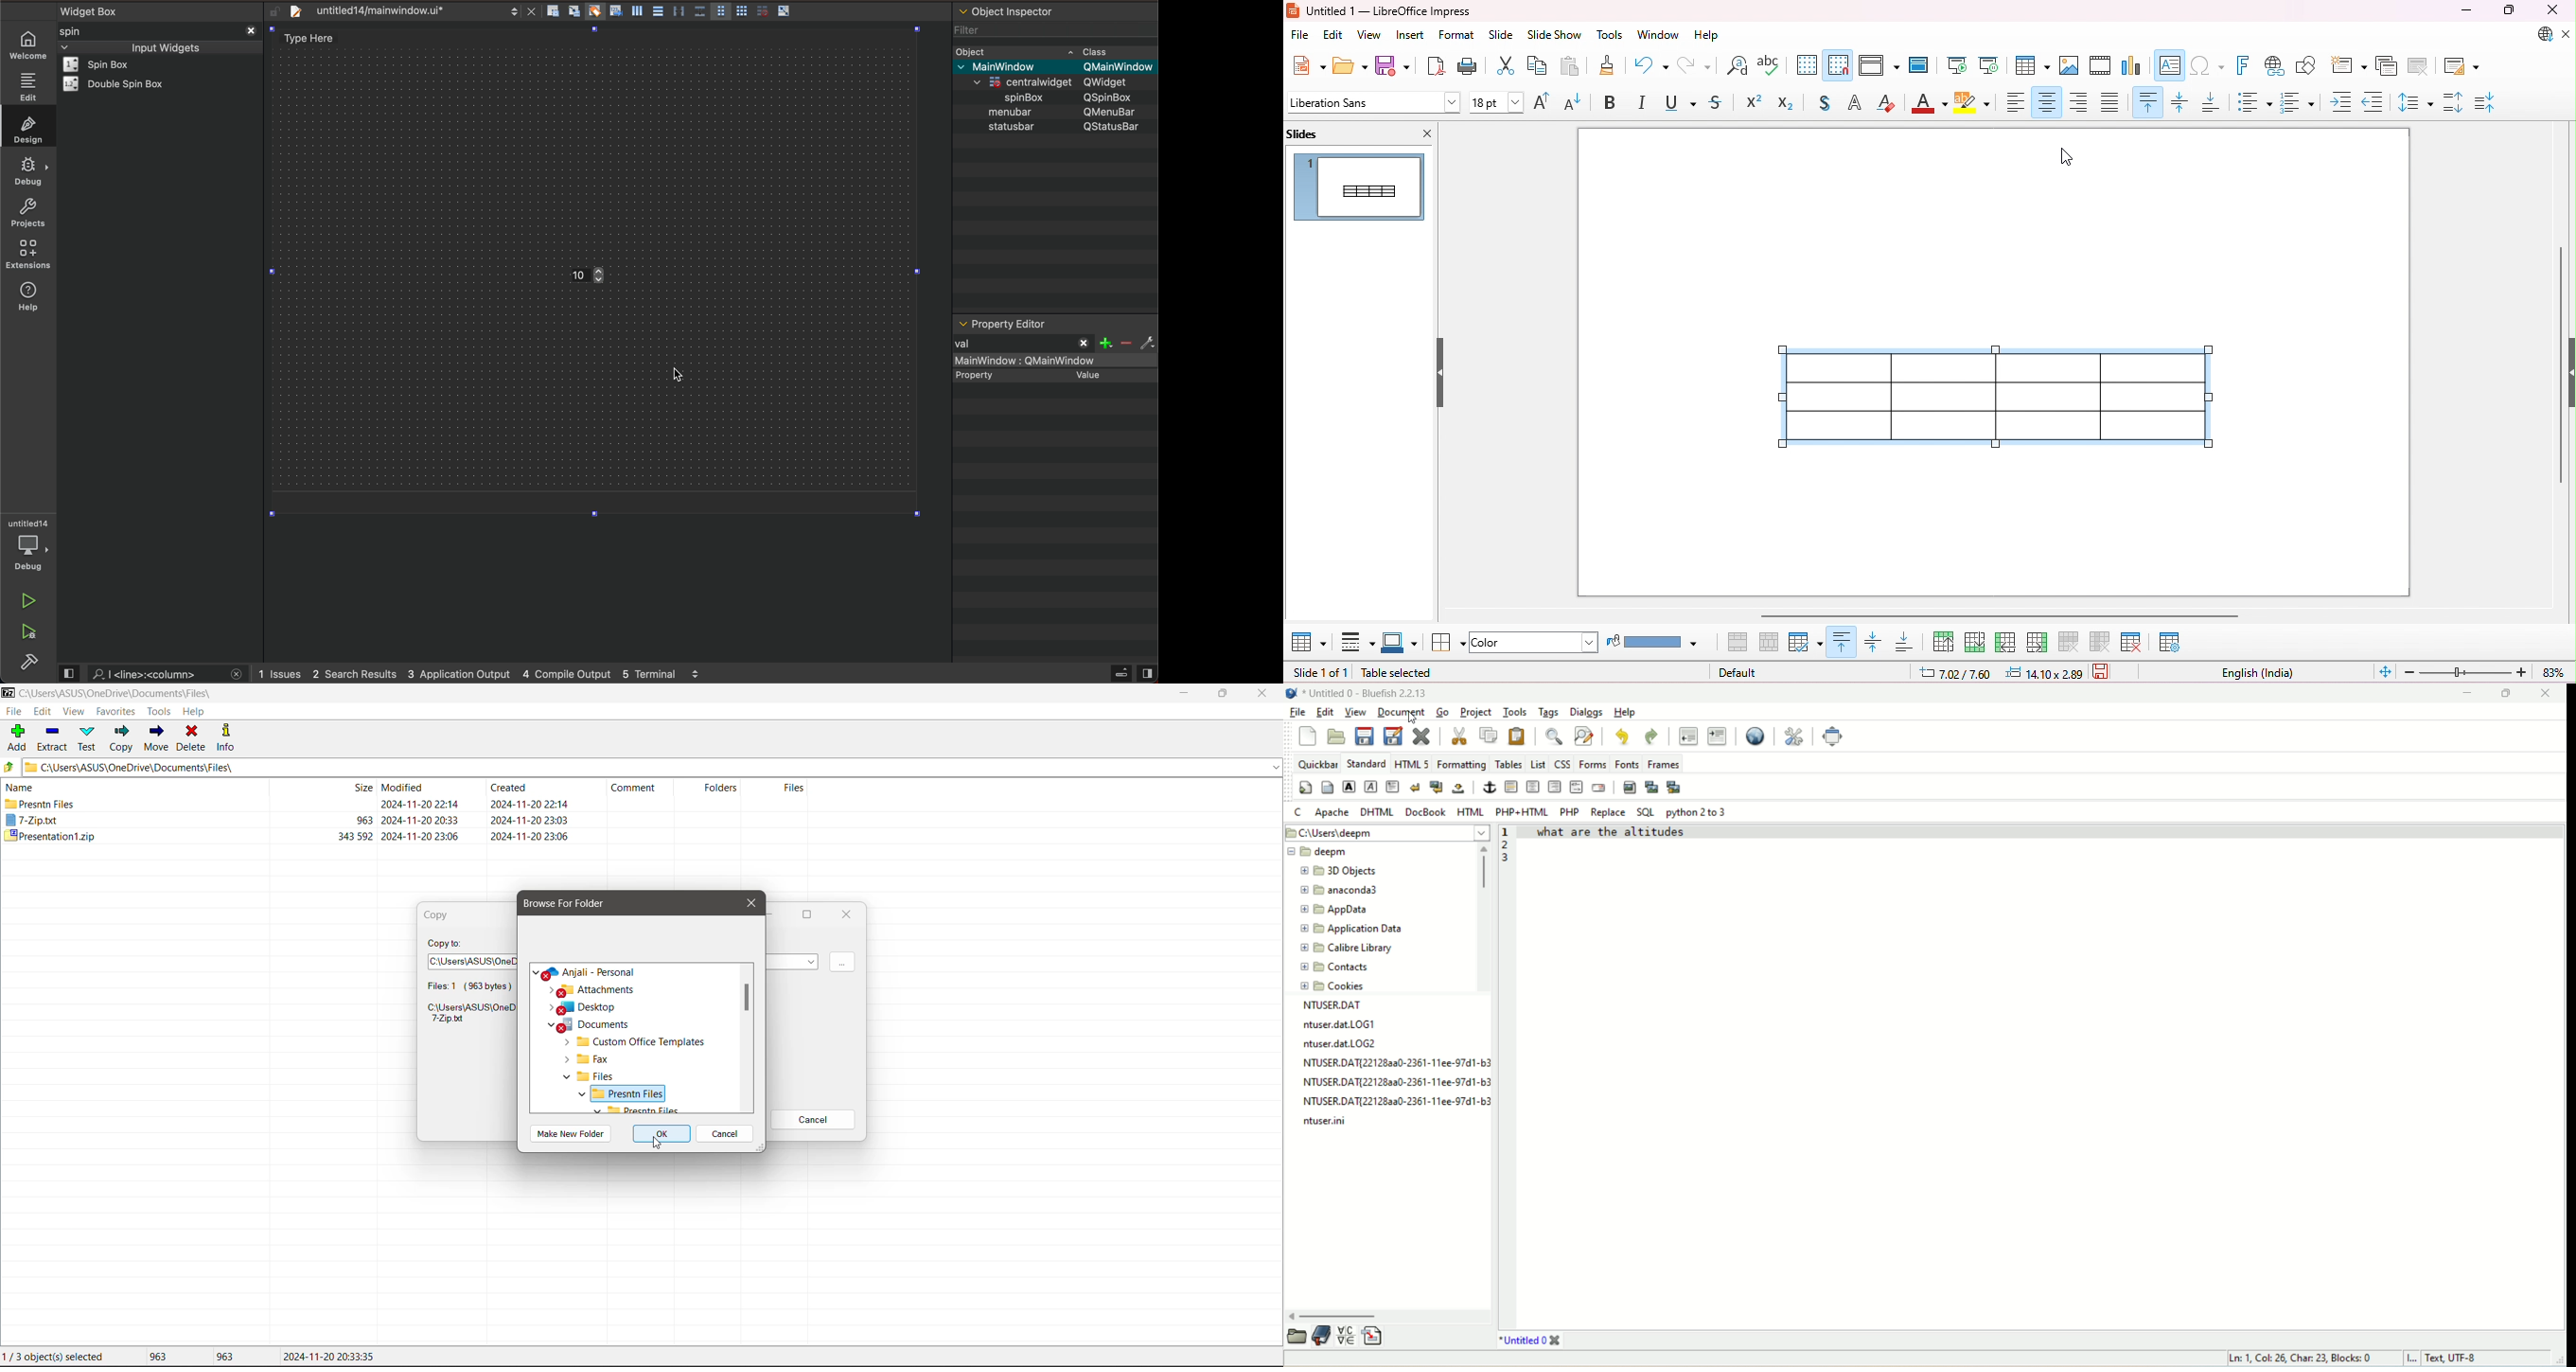  What do you see at coordinates (1319, 764) in the screenshot?
I see `quickbar` at bounding box center [1319, 764].